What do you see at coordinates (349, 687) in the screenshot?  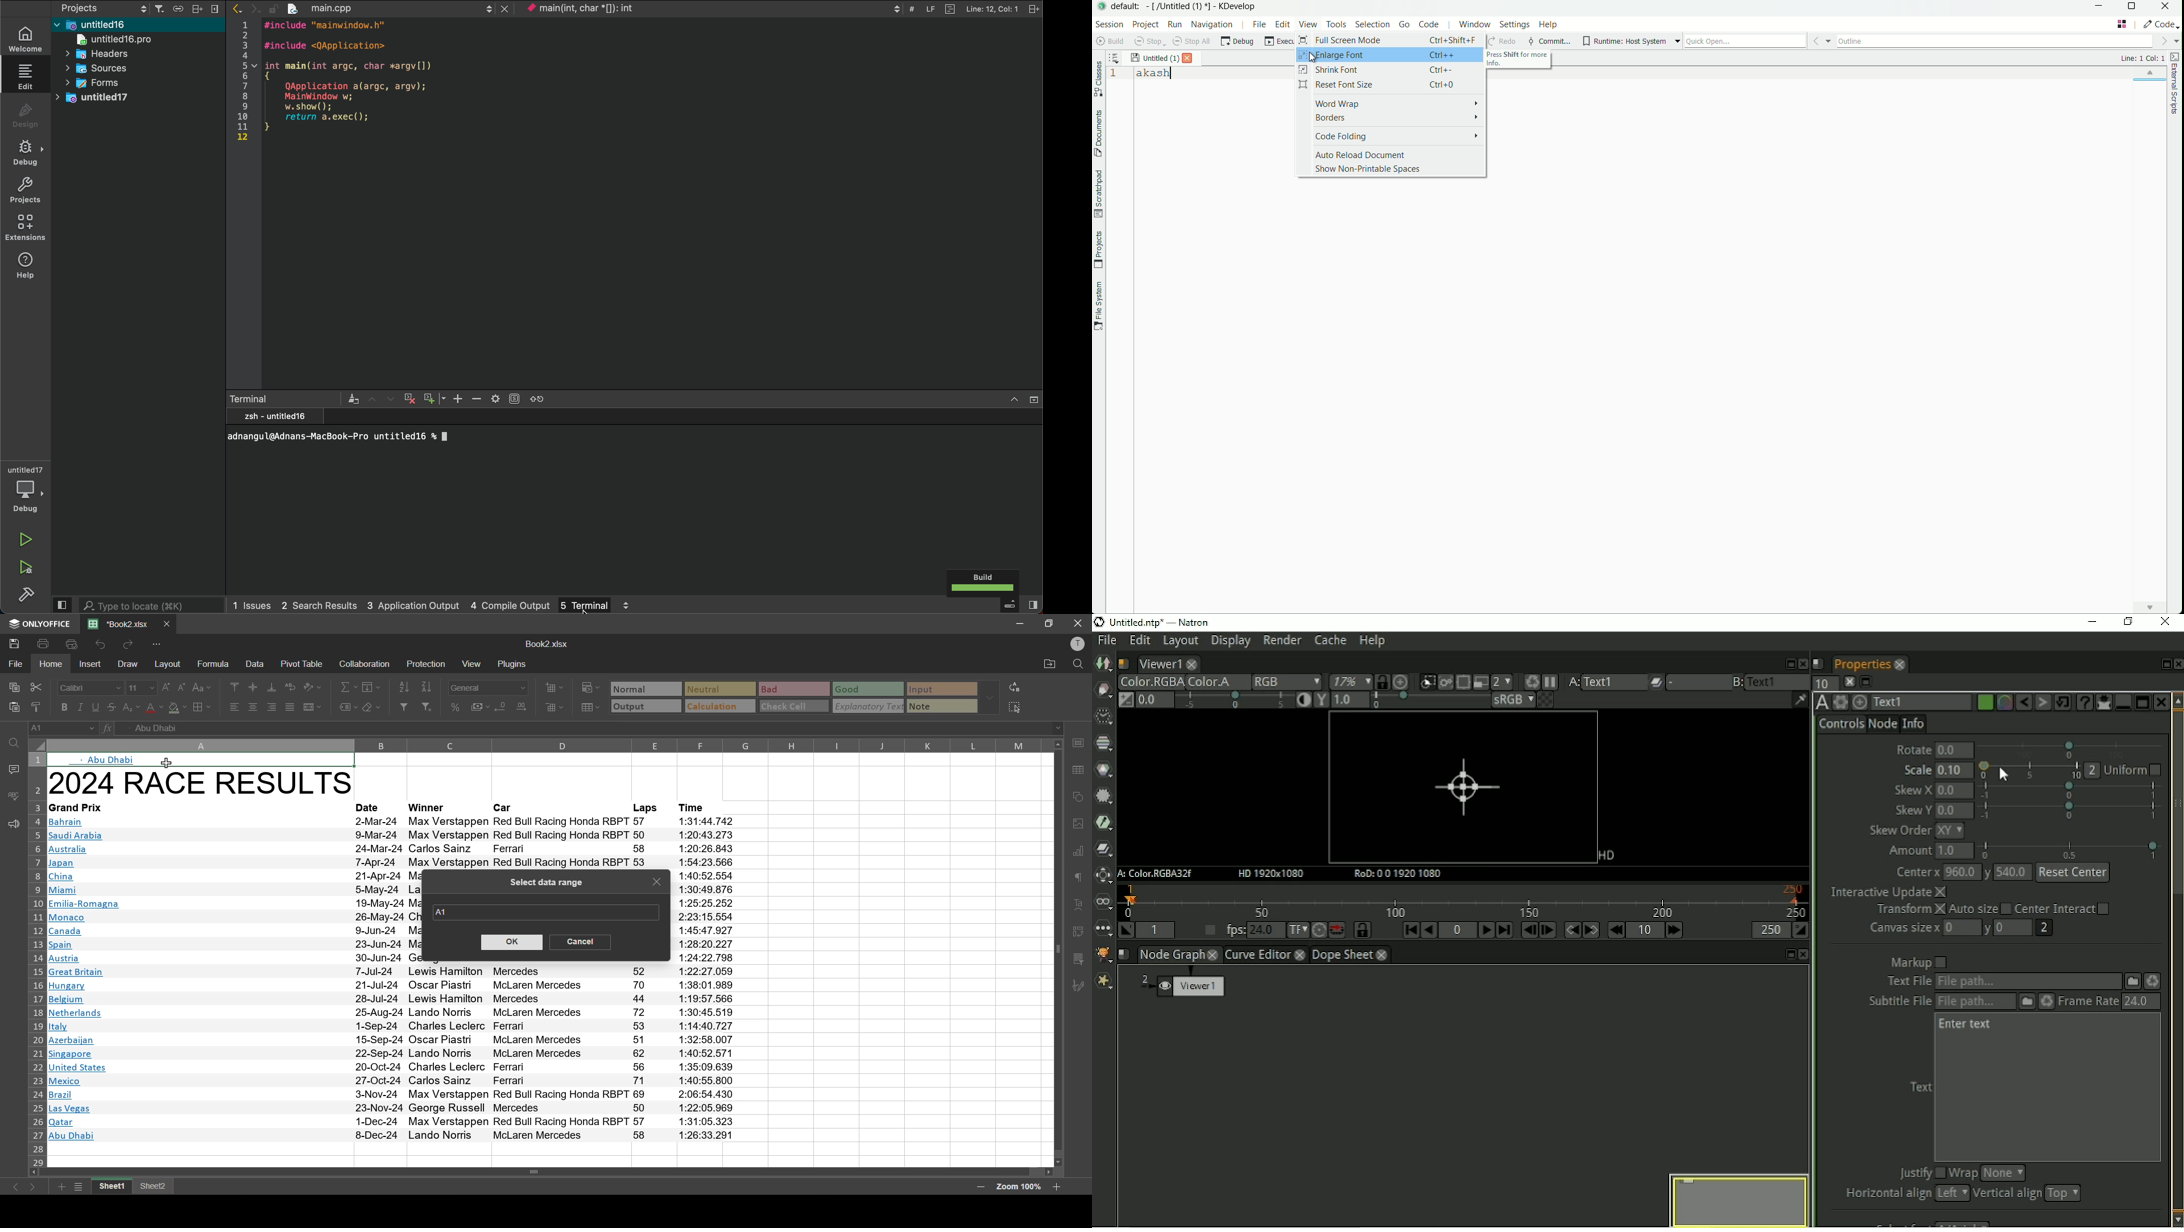 I see `summation` at bounding box center [349, 687].